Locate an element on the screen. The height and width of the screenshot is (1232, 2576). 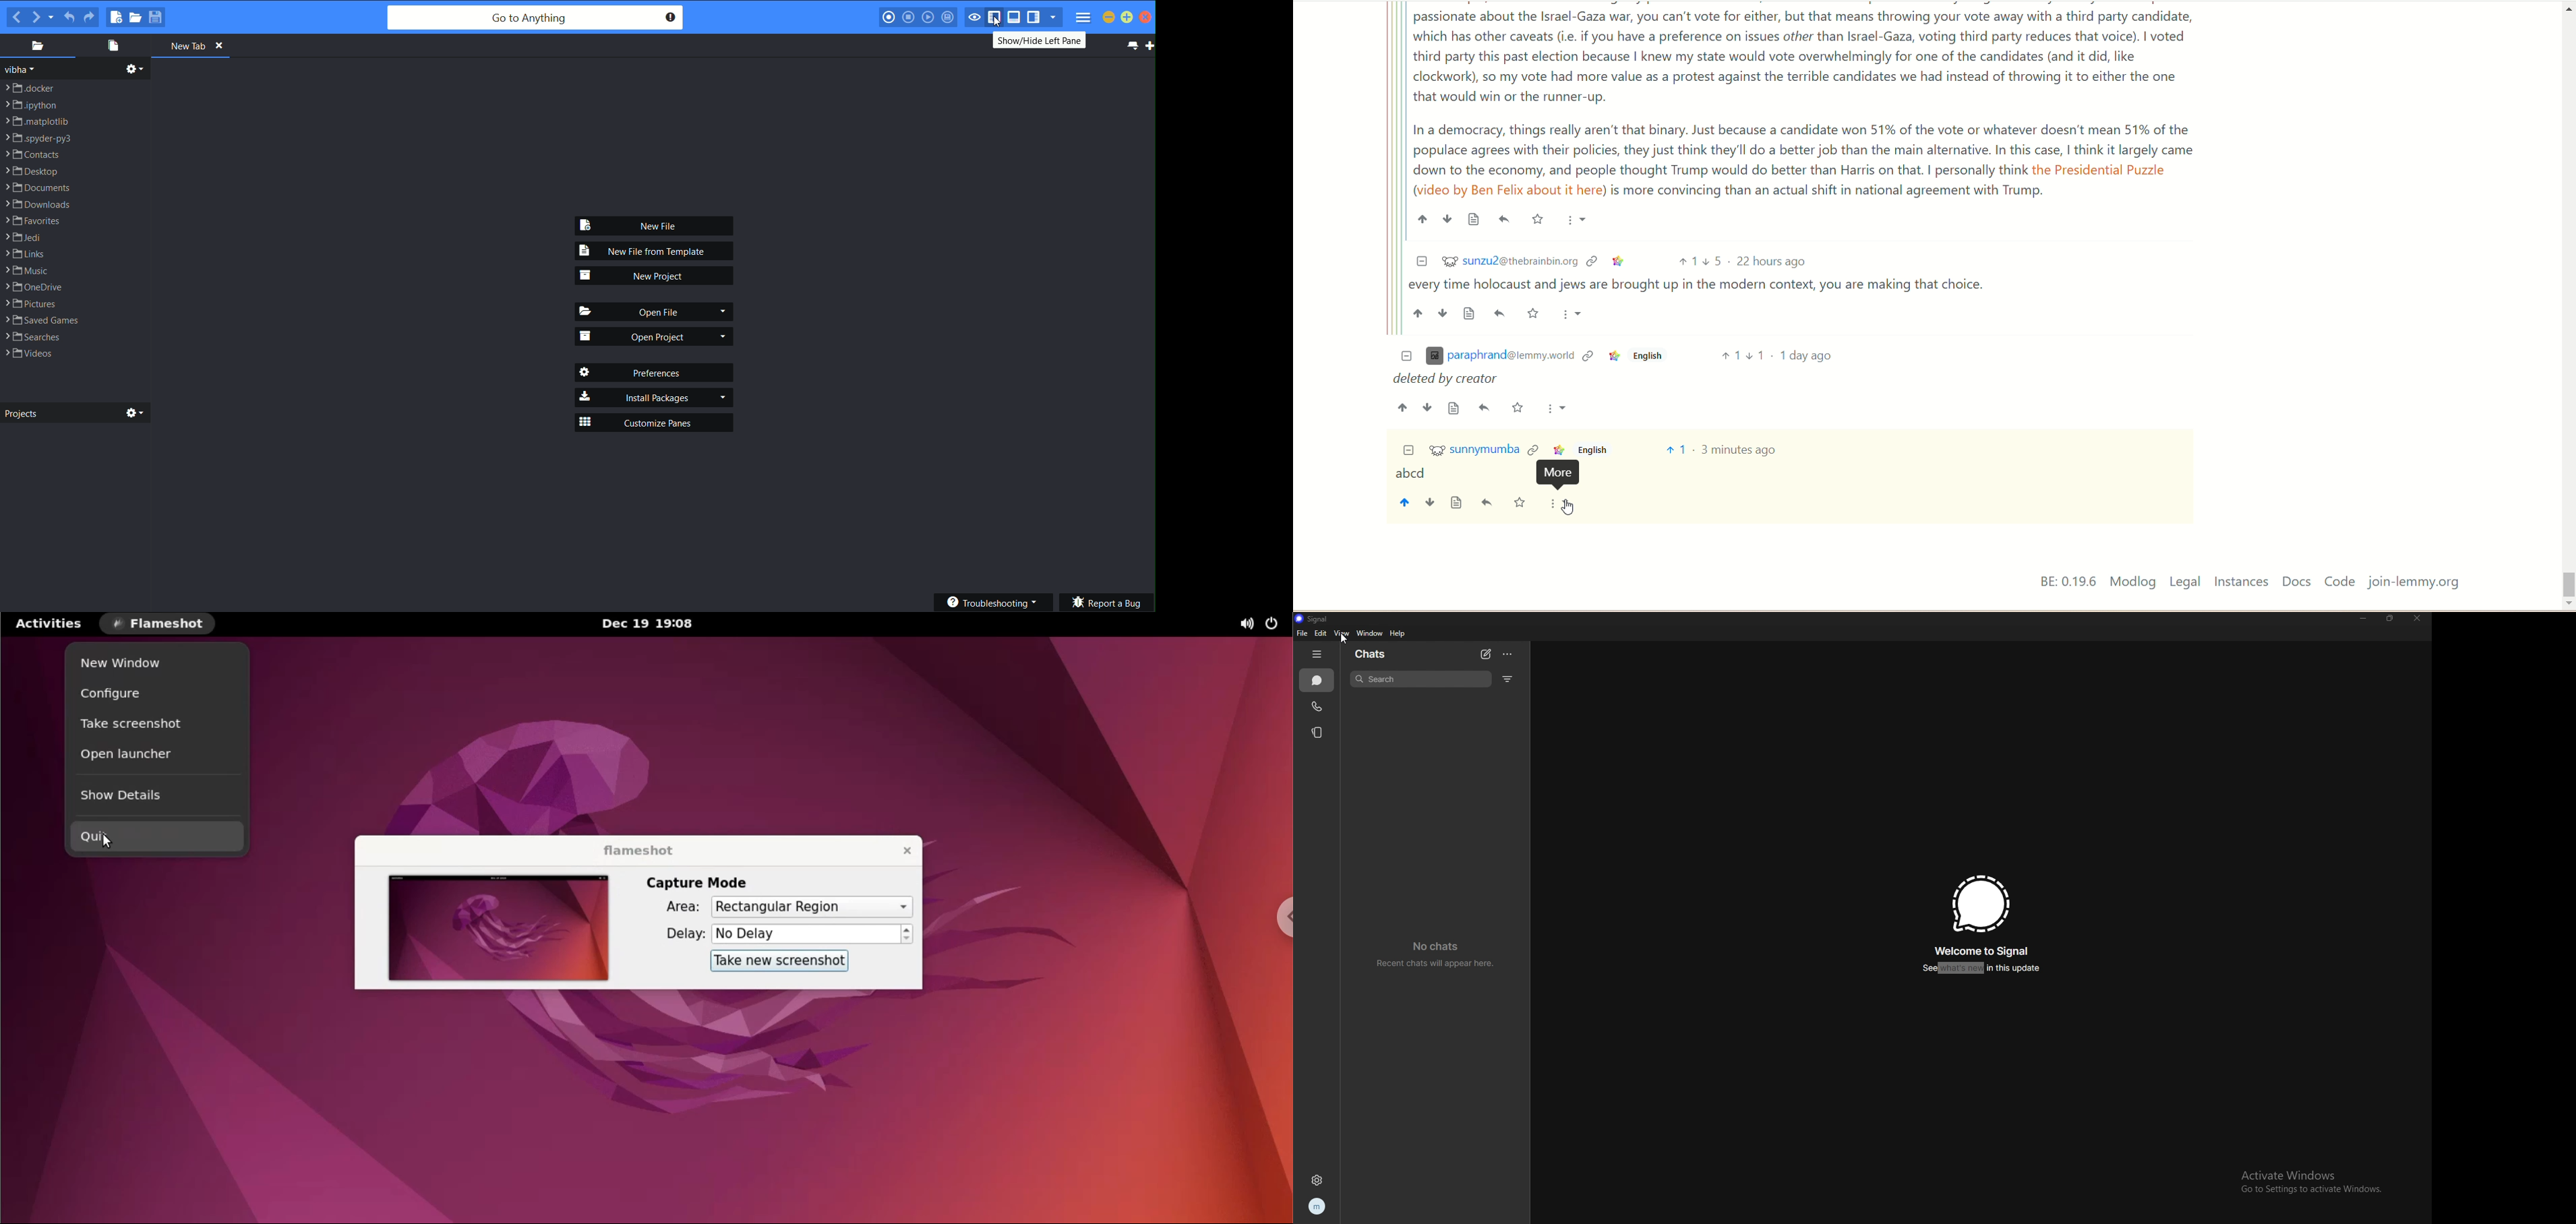
close is located at coordinates (2418, 618).